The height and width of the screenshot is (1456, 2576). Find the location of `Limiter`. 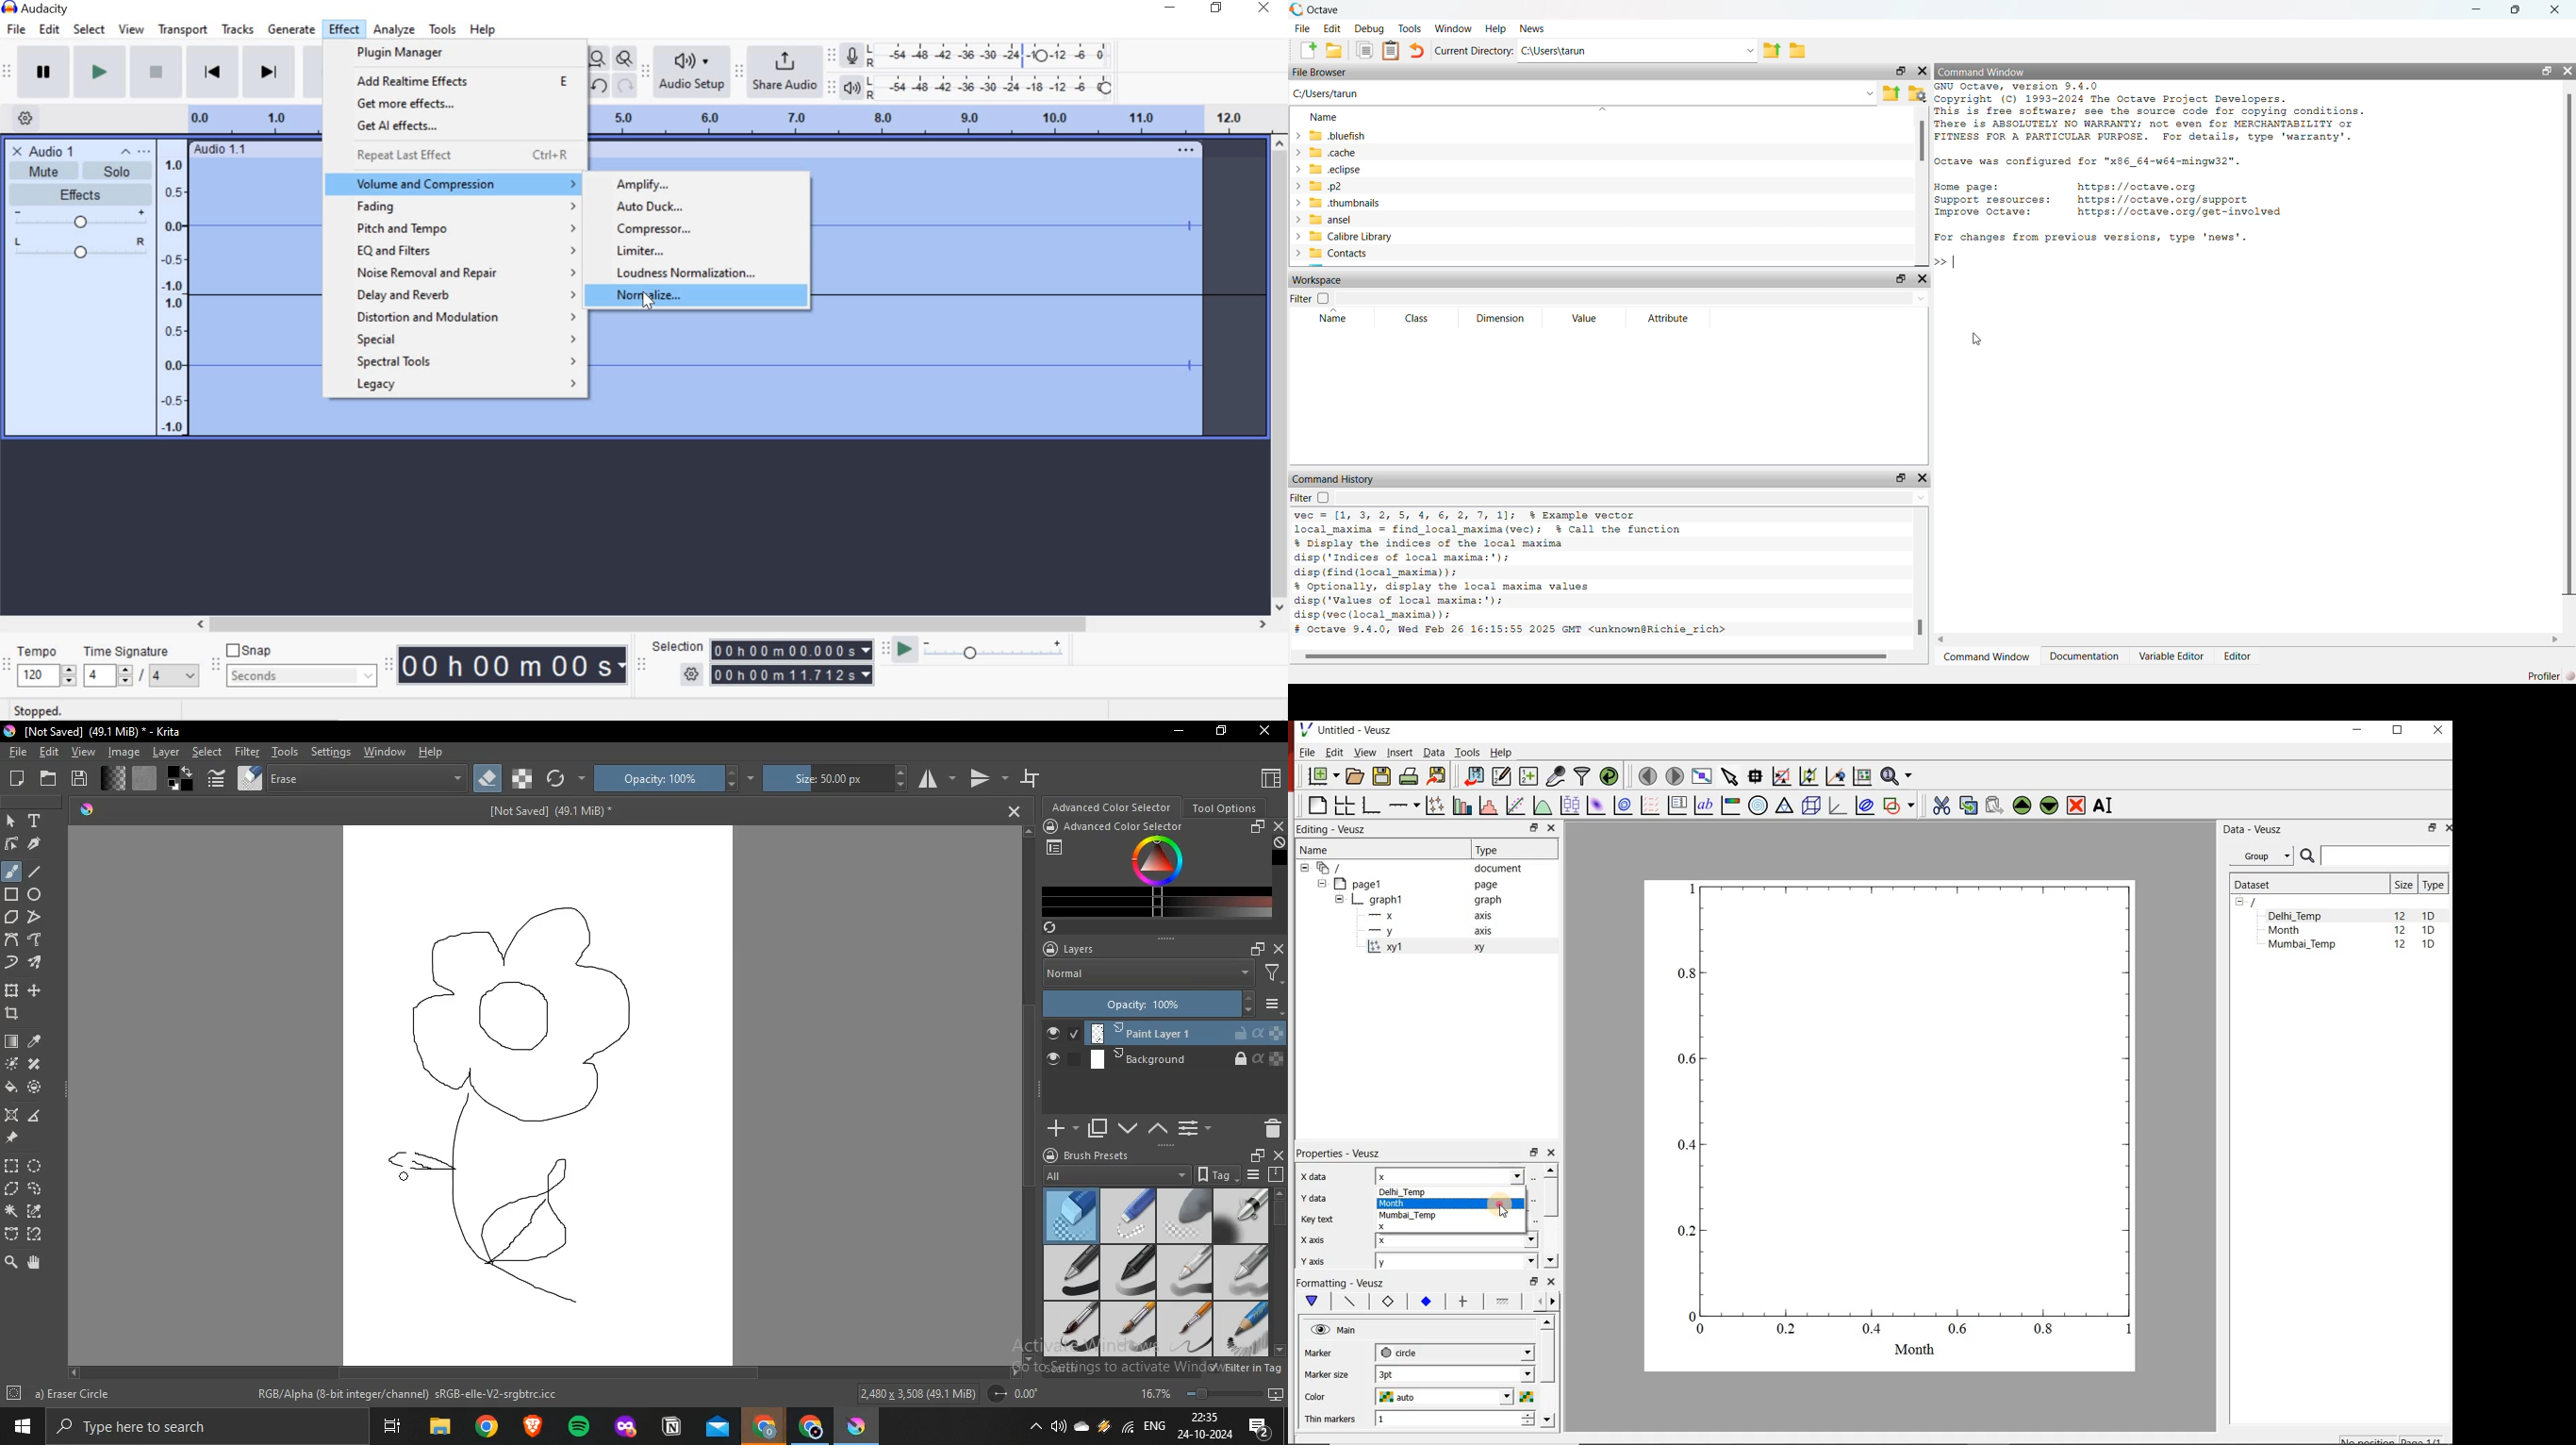

Limiter is located at coordinates (674, 250).